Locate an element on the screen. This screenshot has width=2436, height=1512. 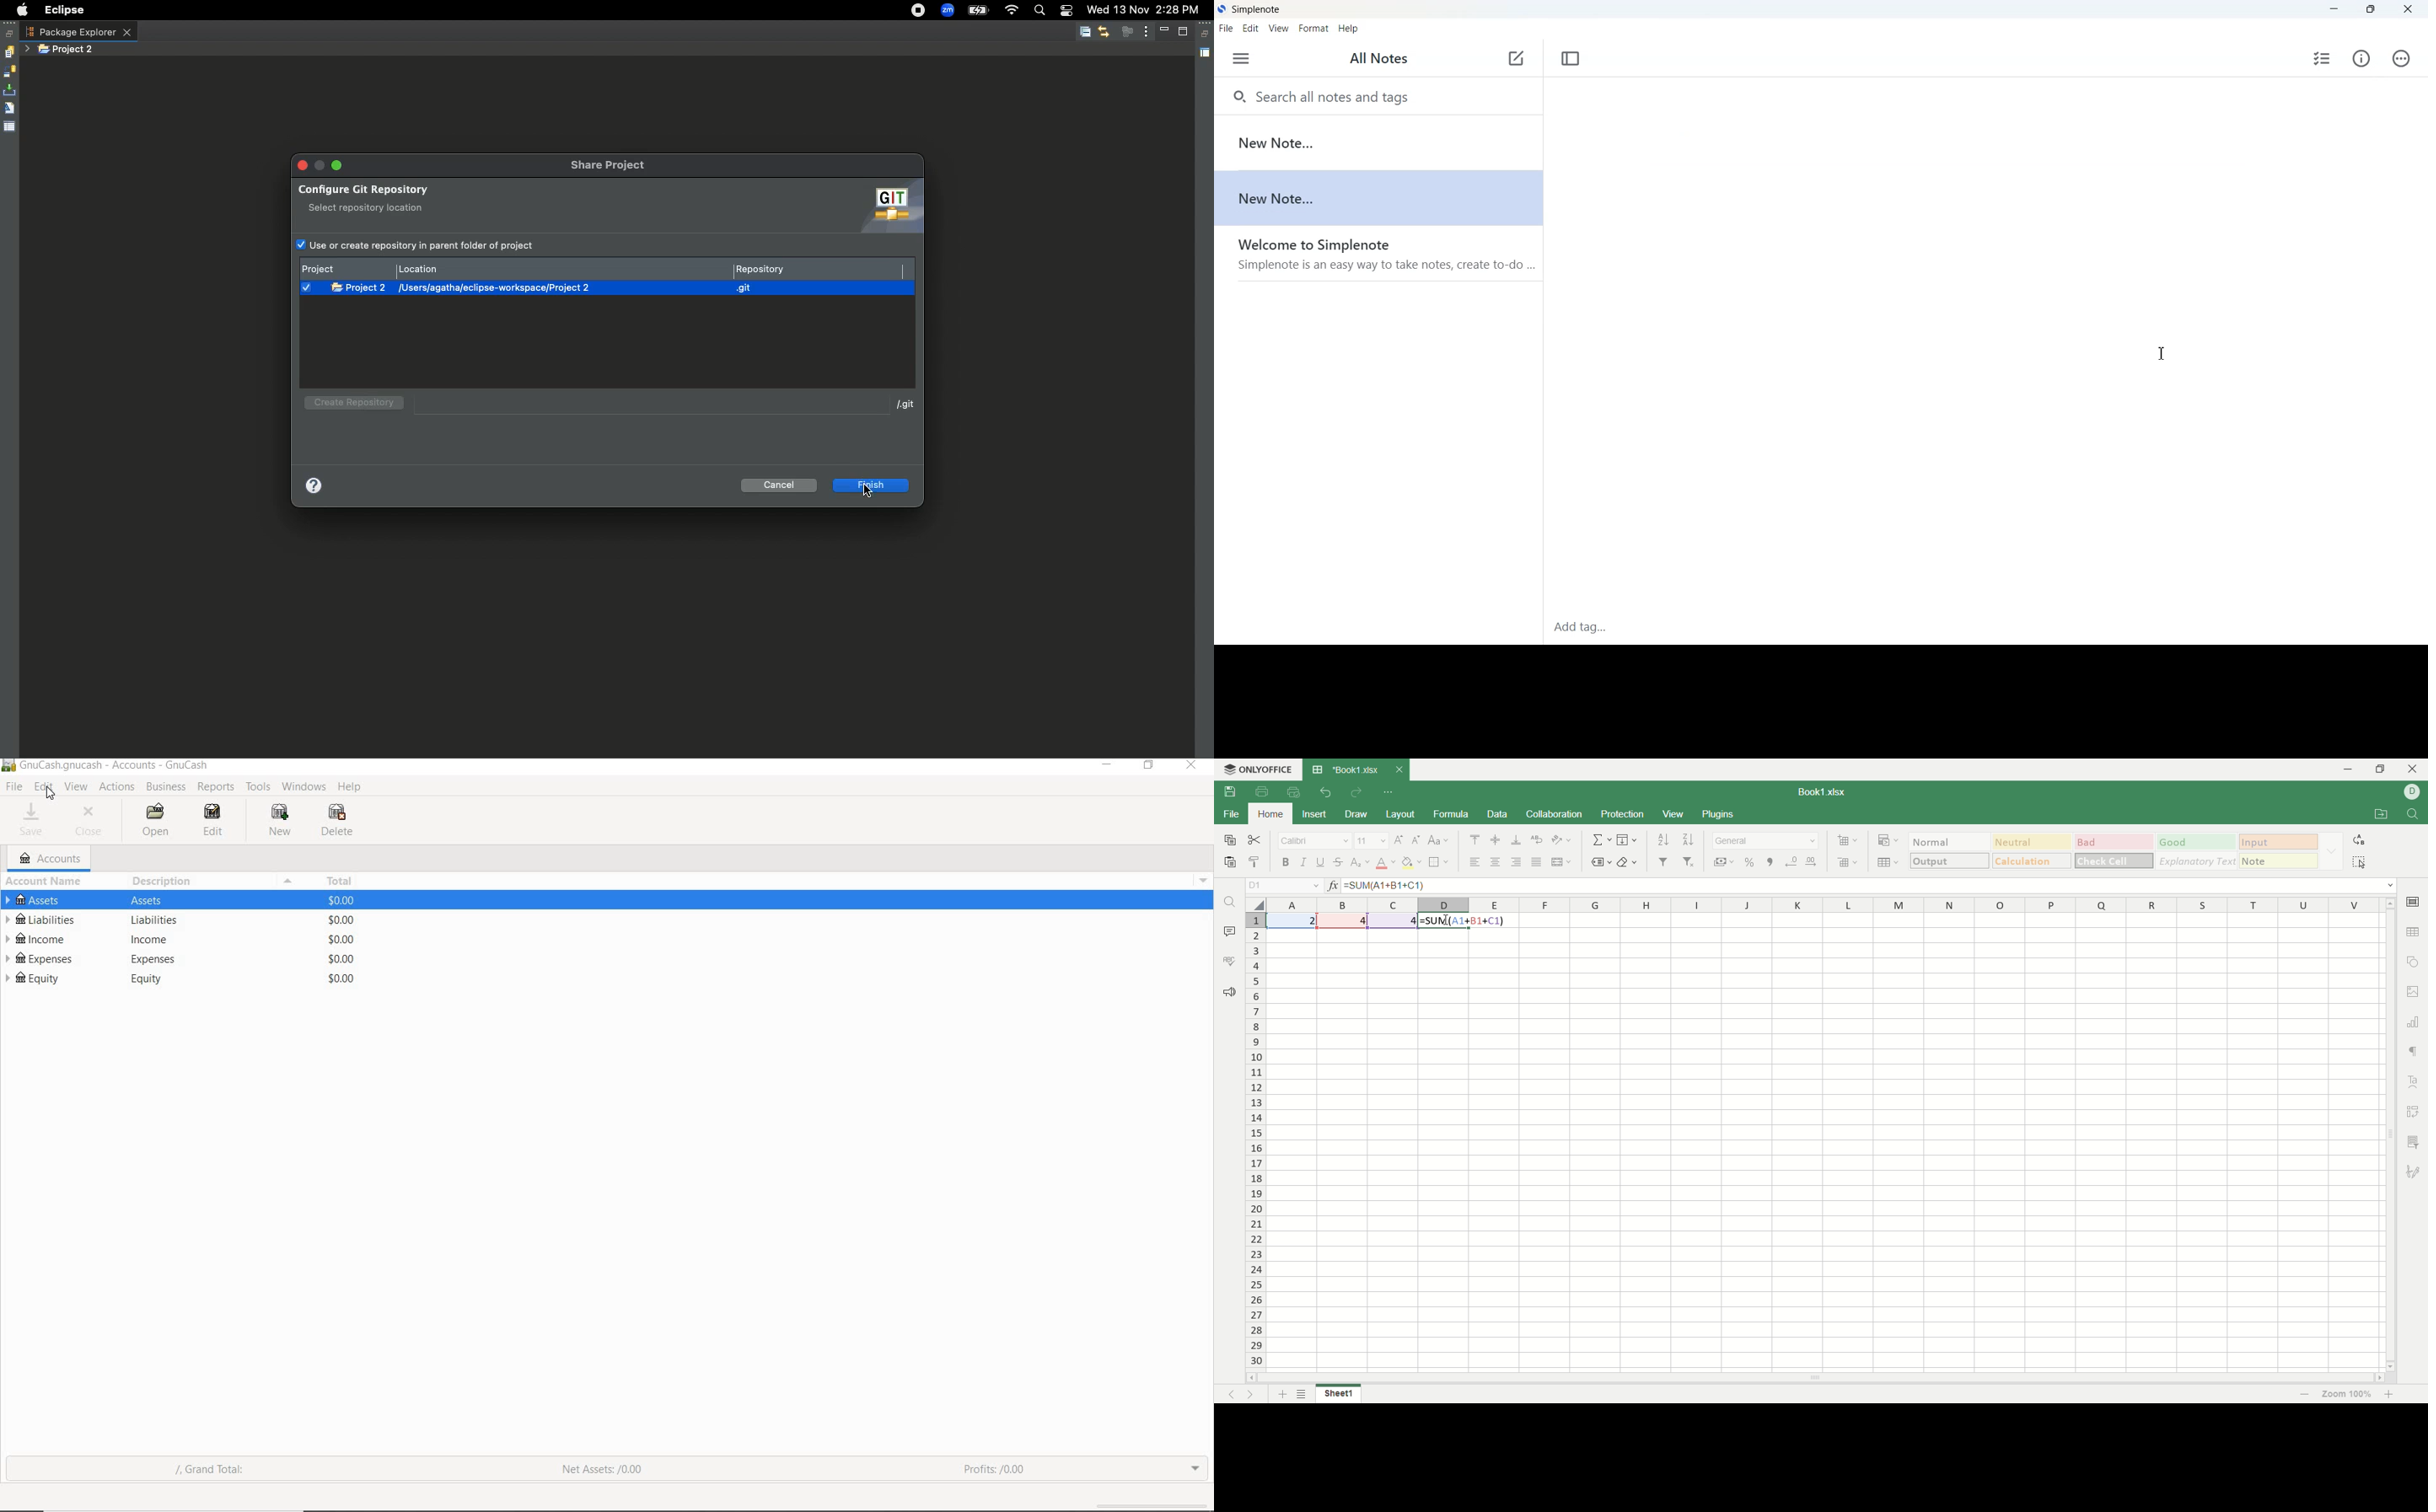
Package explorer is located at coordinates (78, 32).